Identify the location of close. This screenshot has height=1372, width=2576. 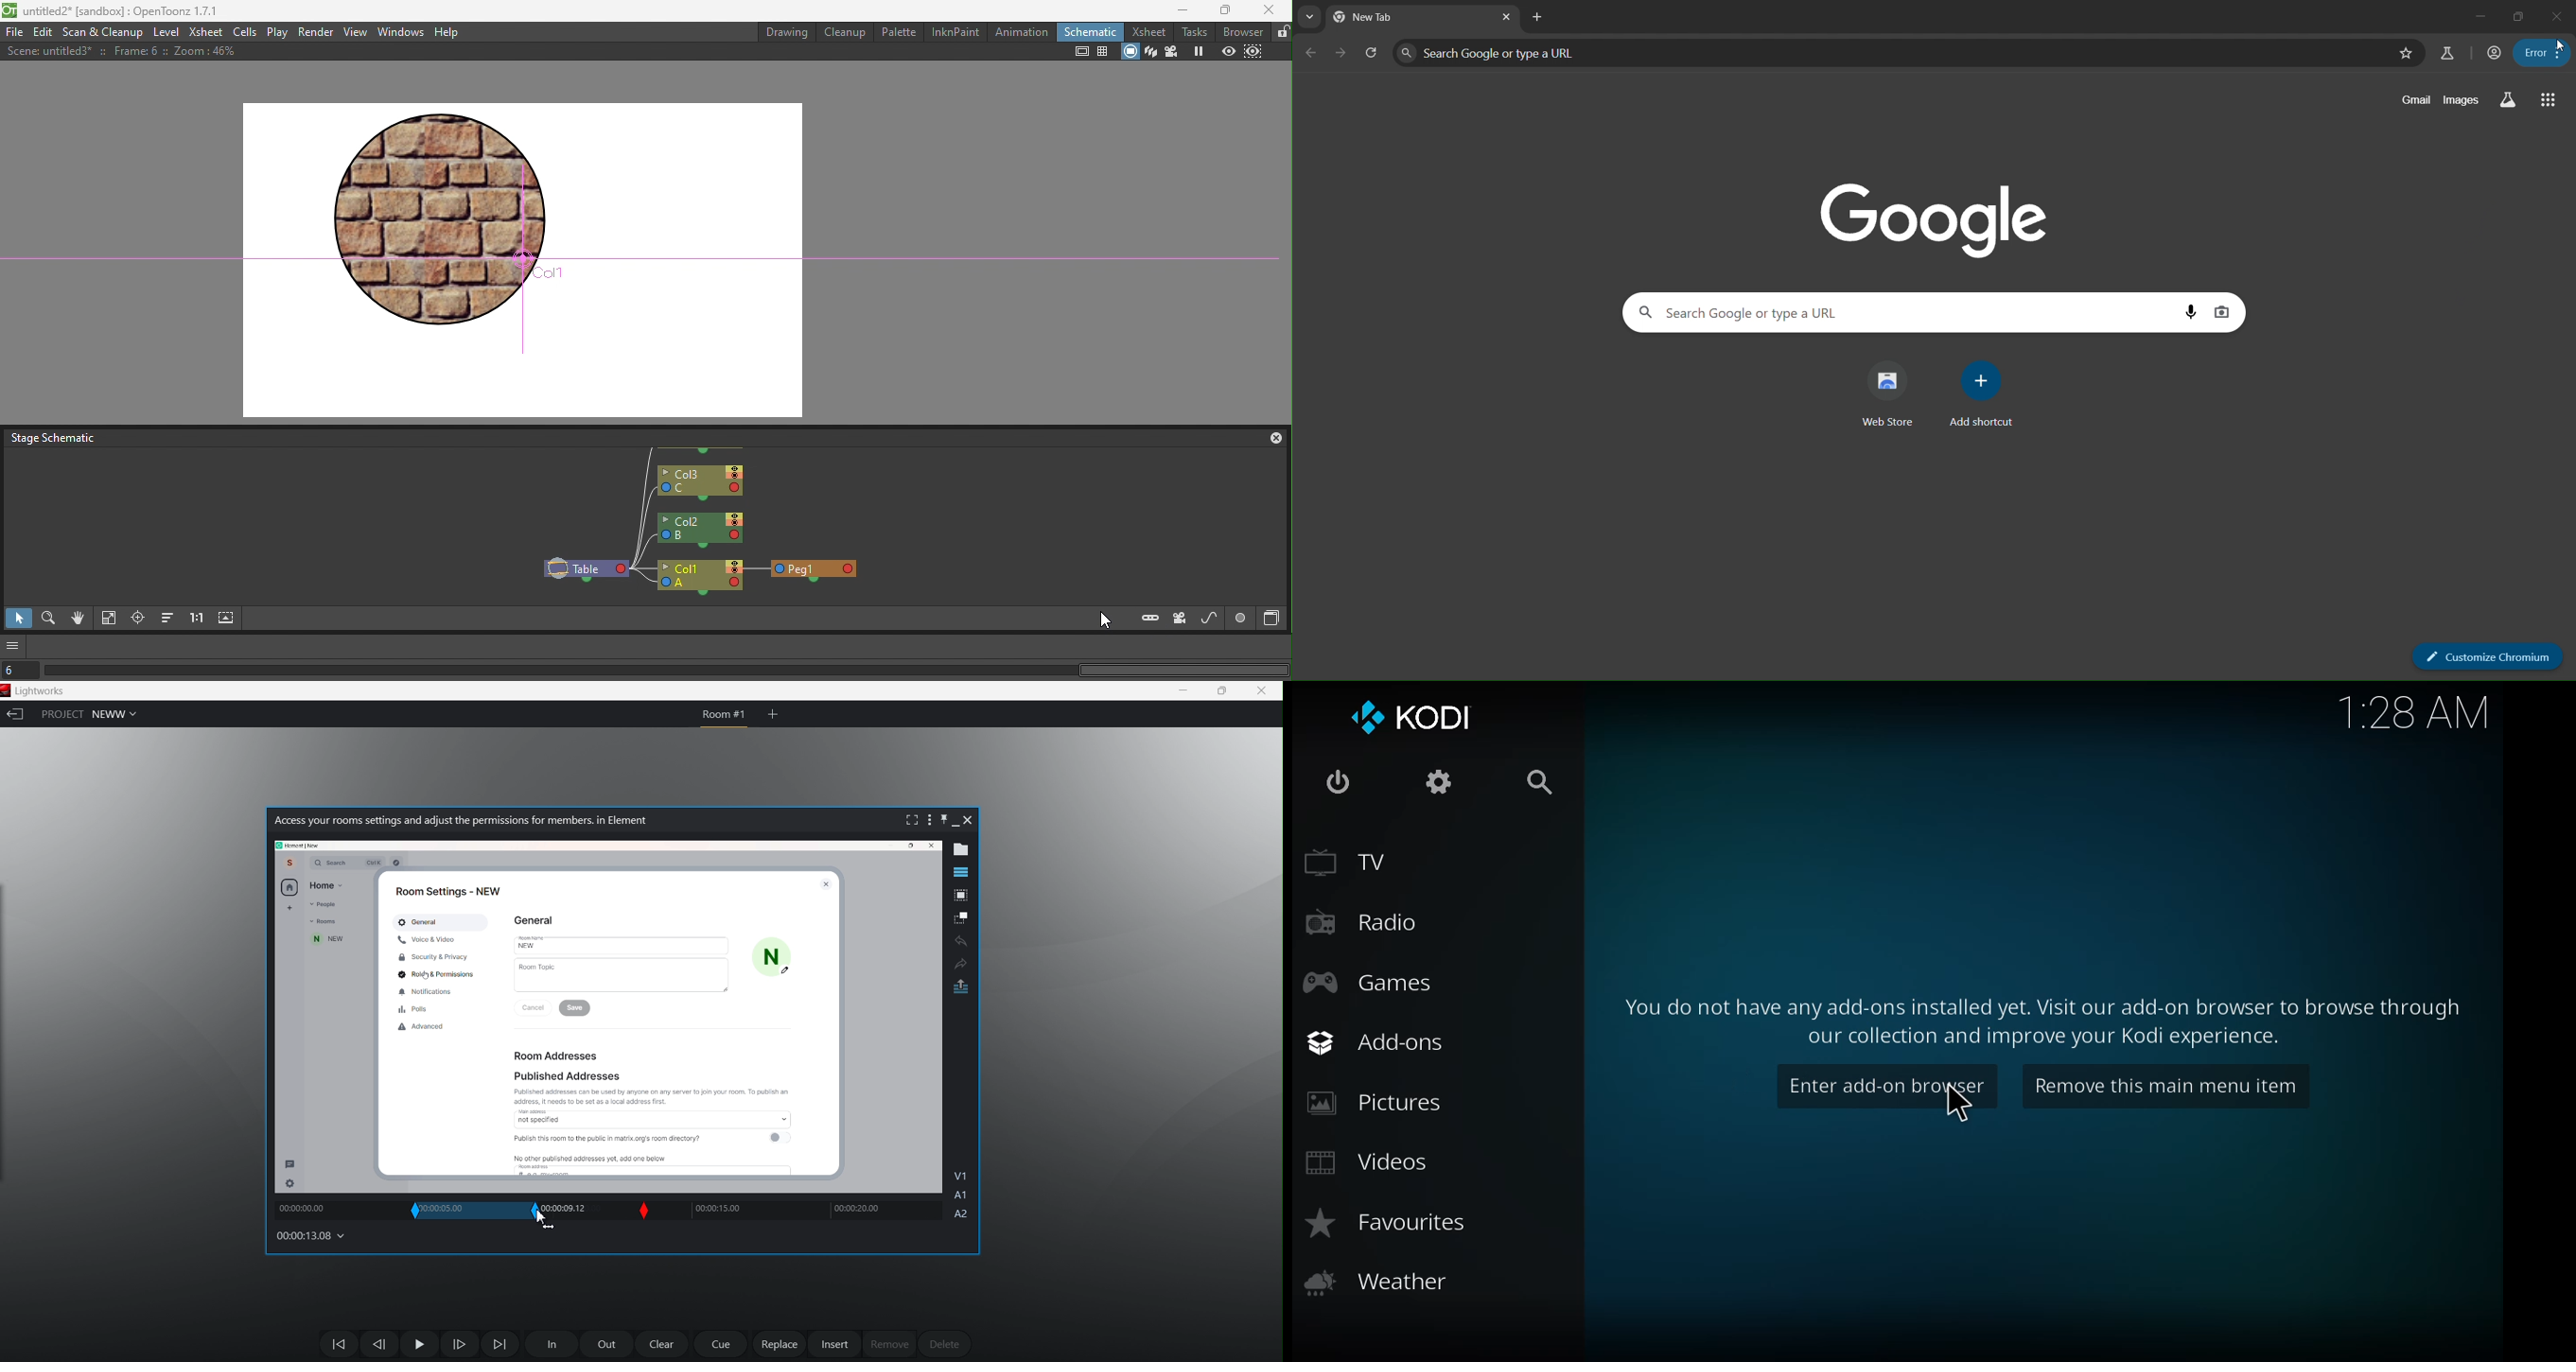
(822, 882).